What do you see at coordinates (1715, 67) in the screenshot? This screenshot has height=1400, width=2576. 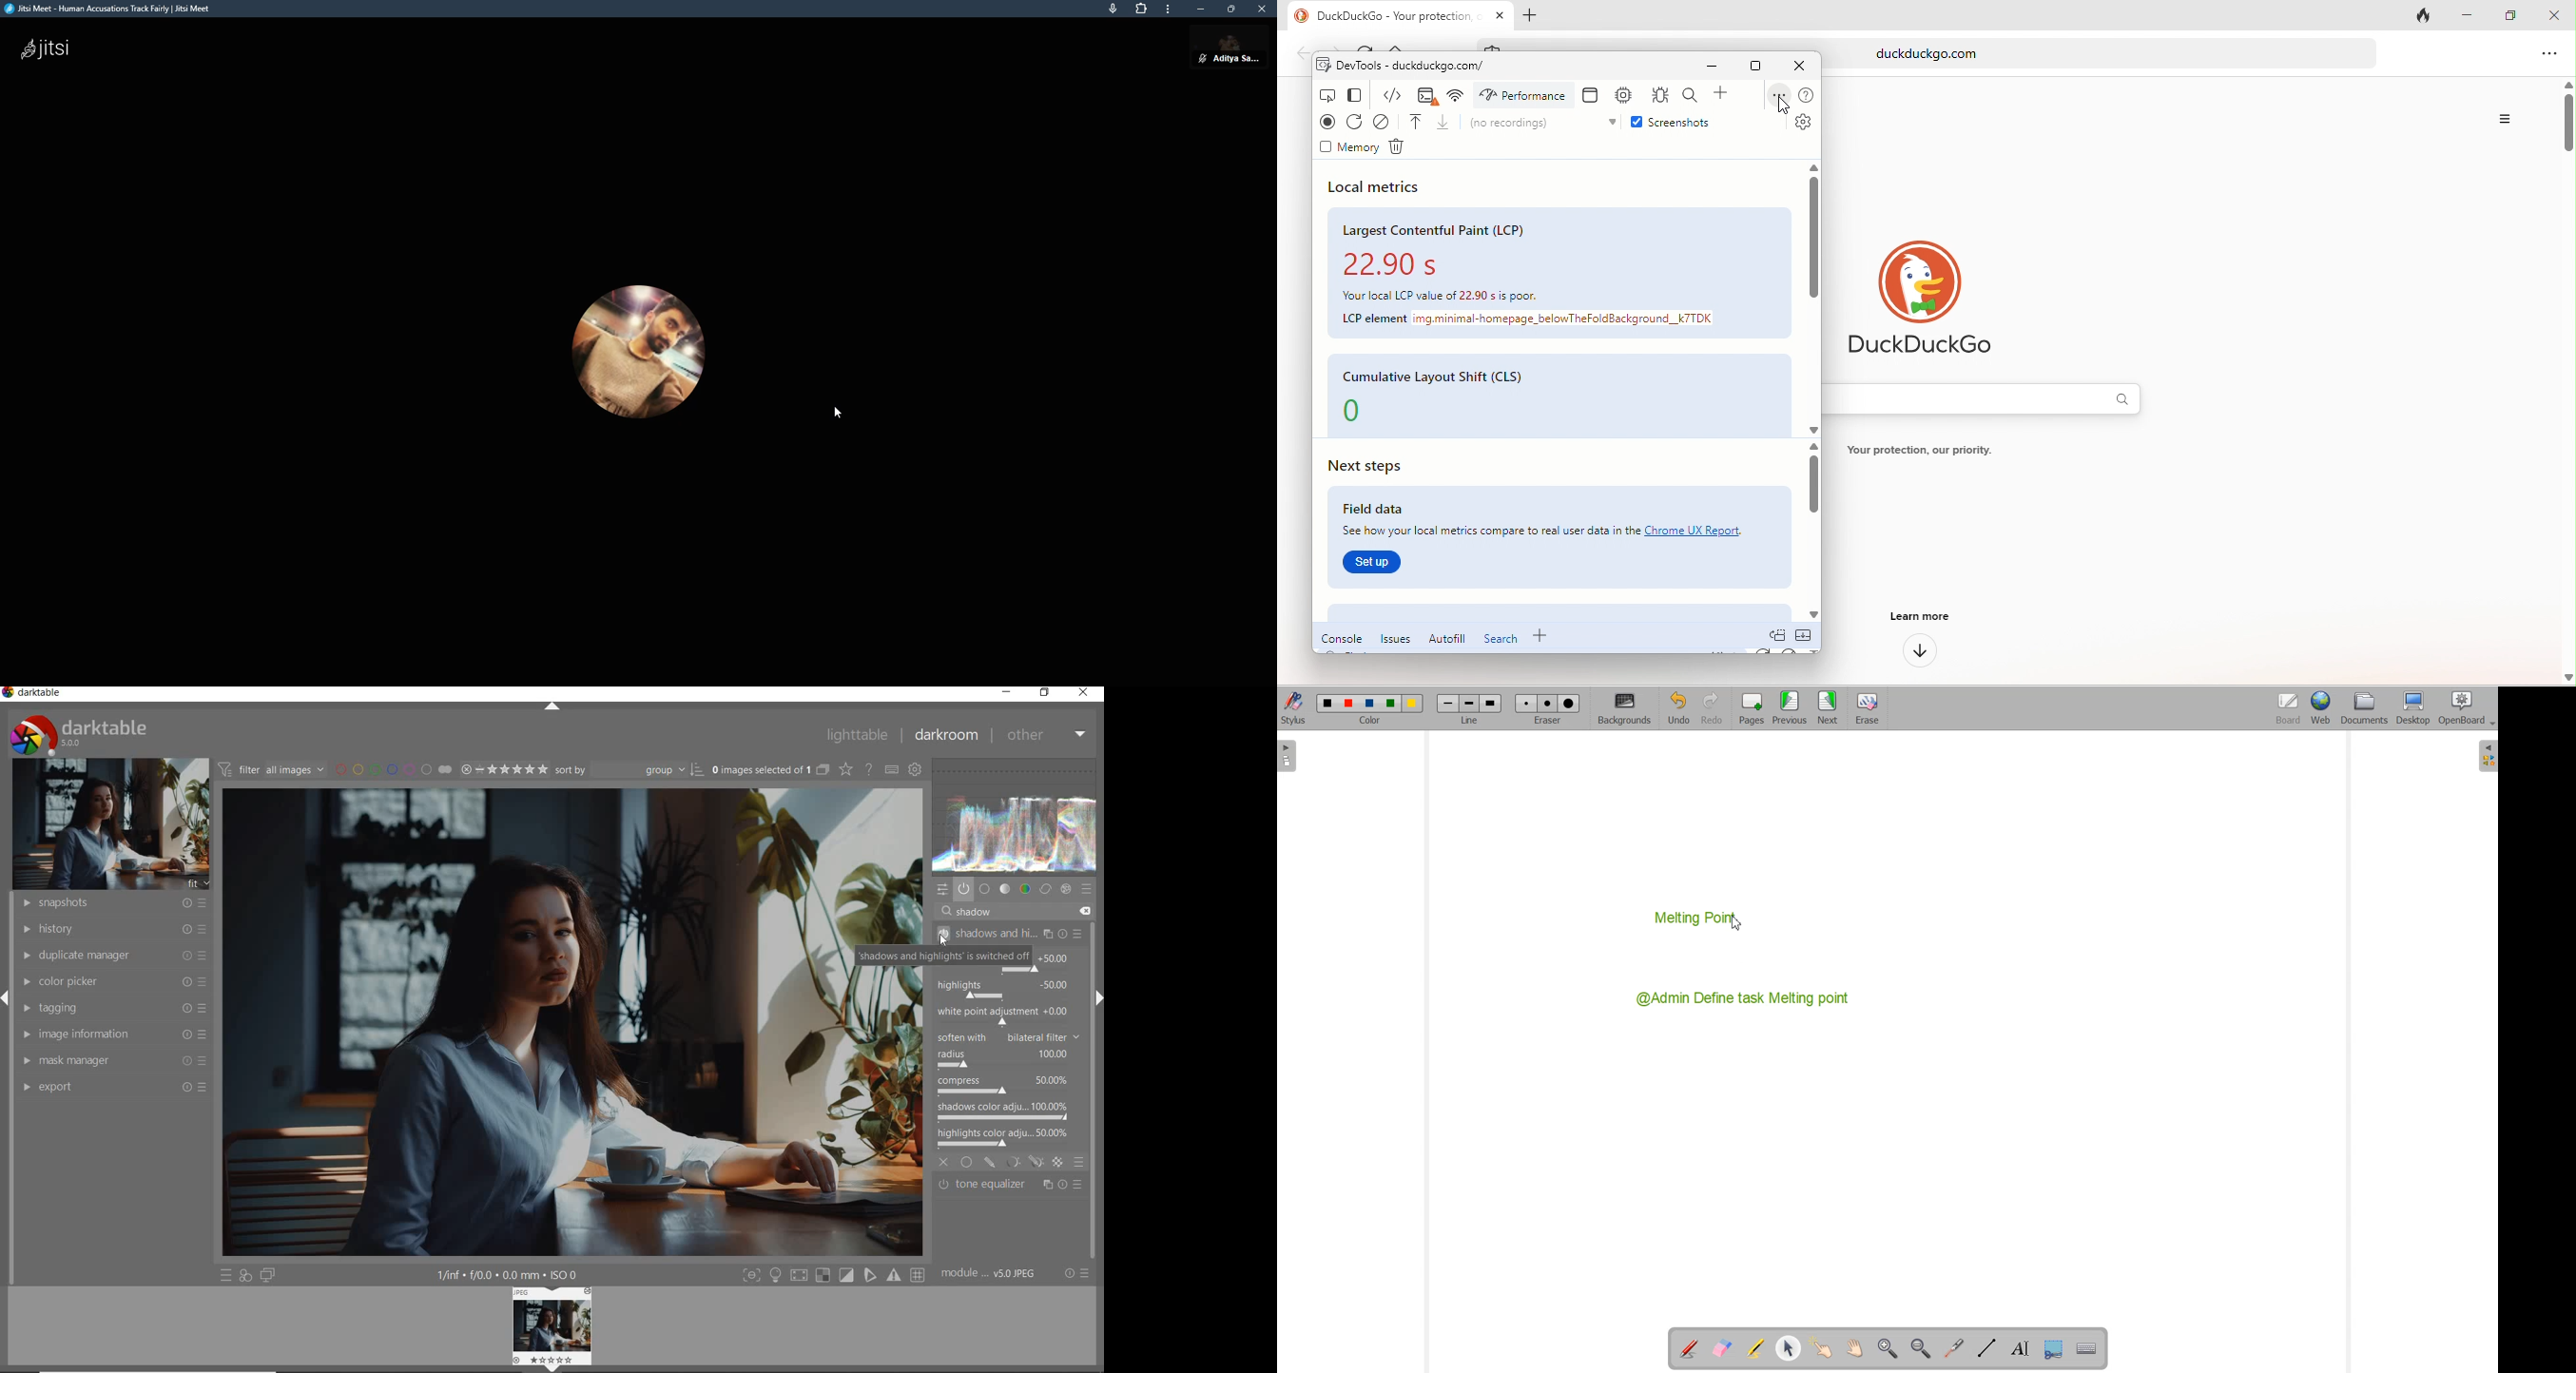 I see `minimize` at bounding box center [1715, 67].